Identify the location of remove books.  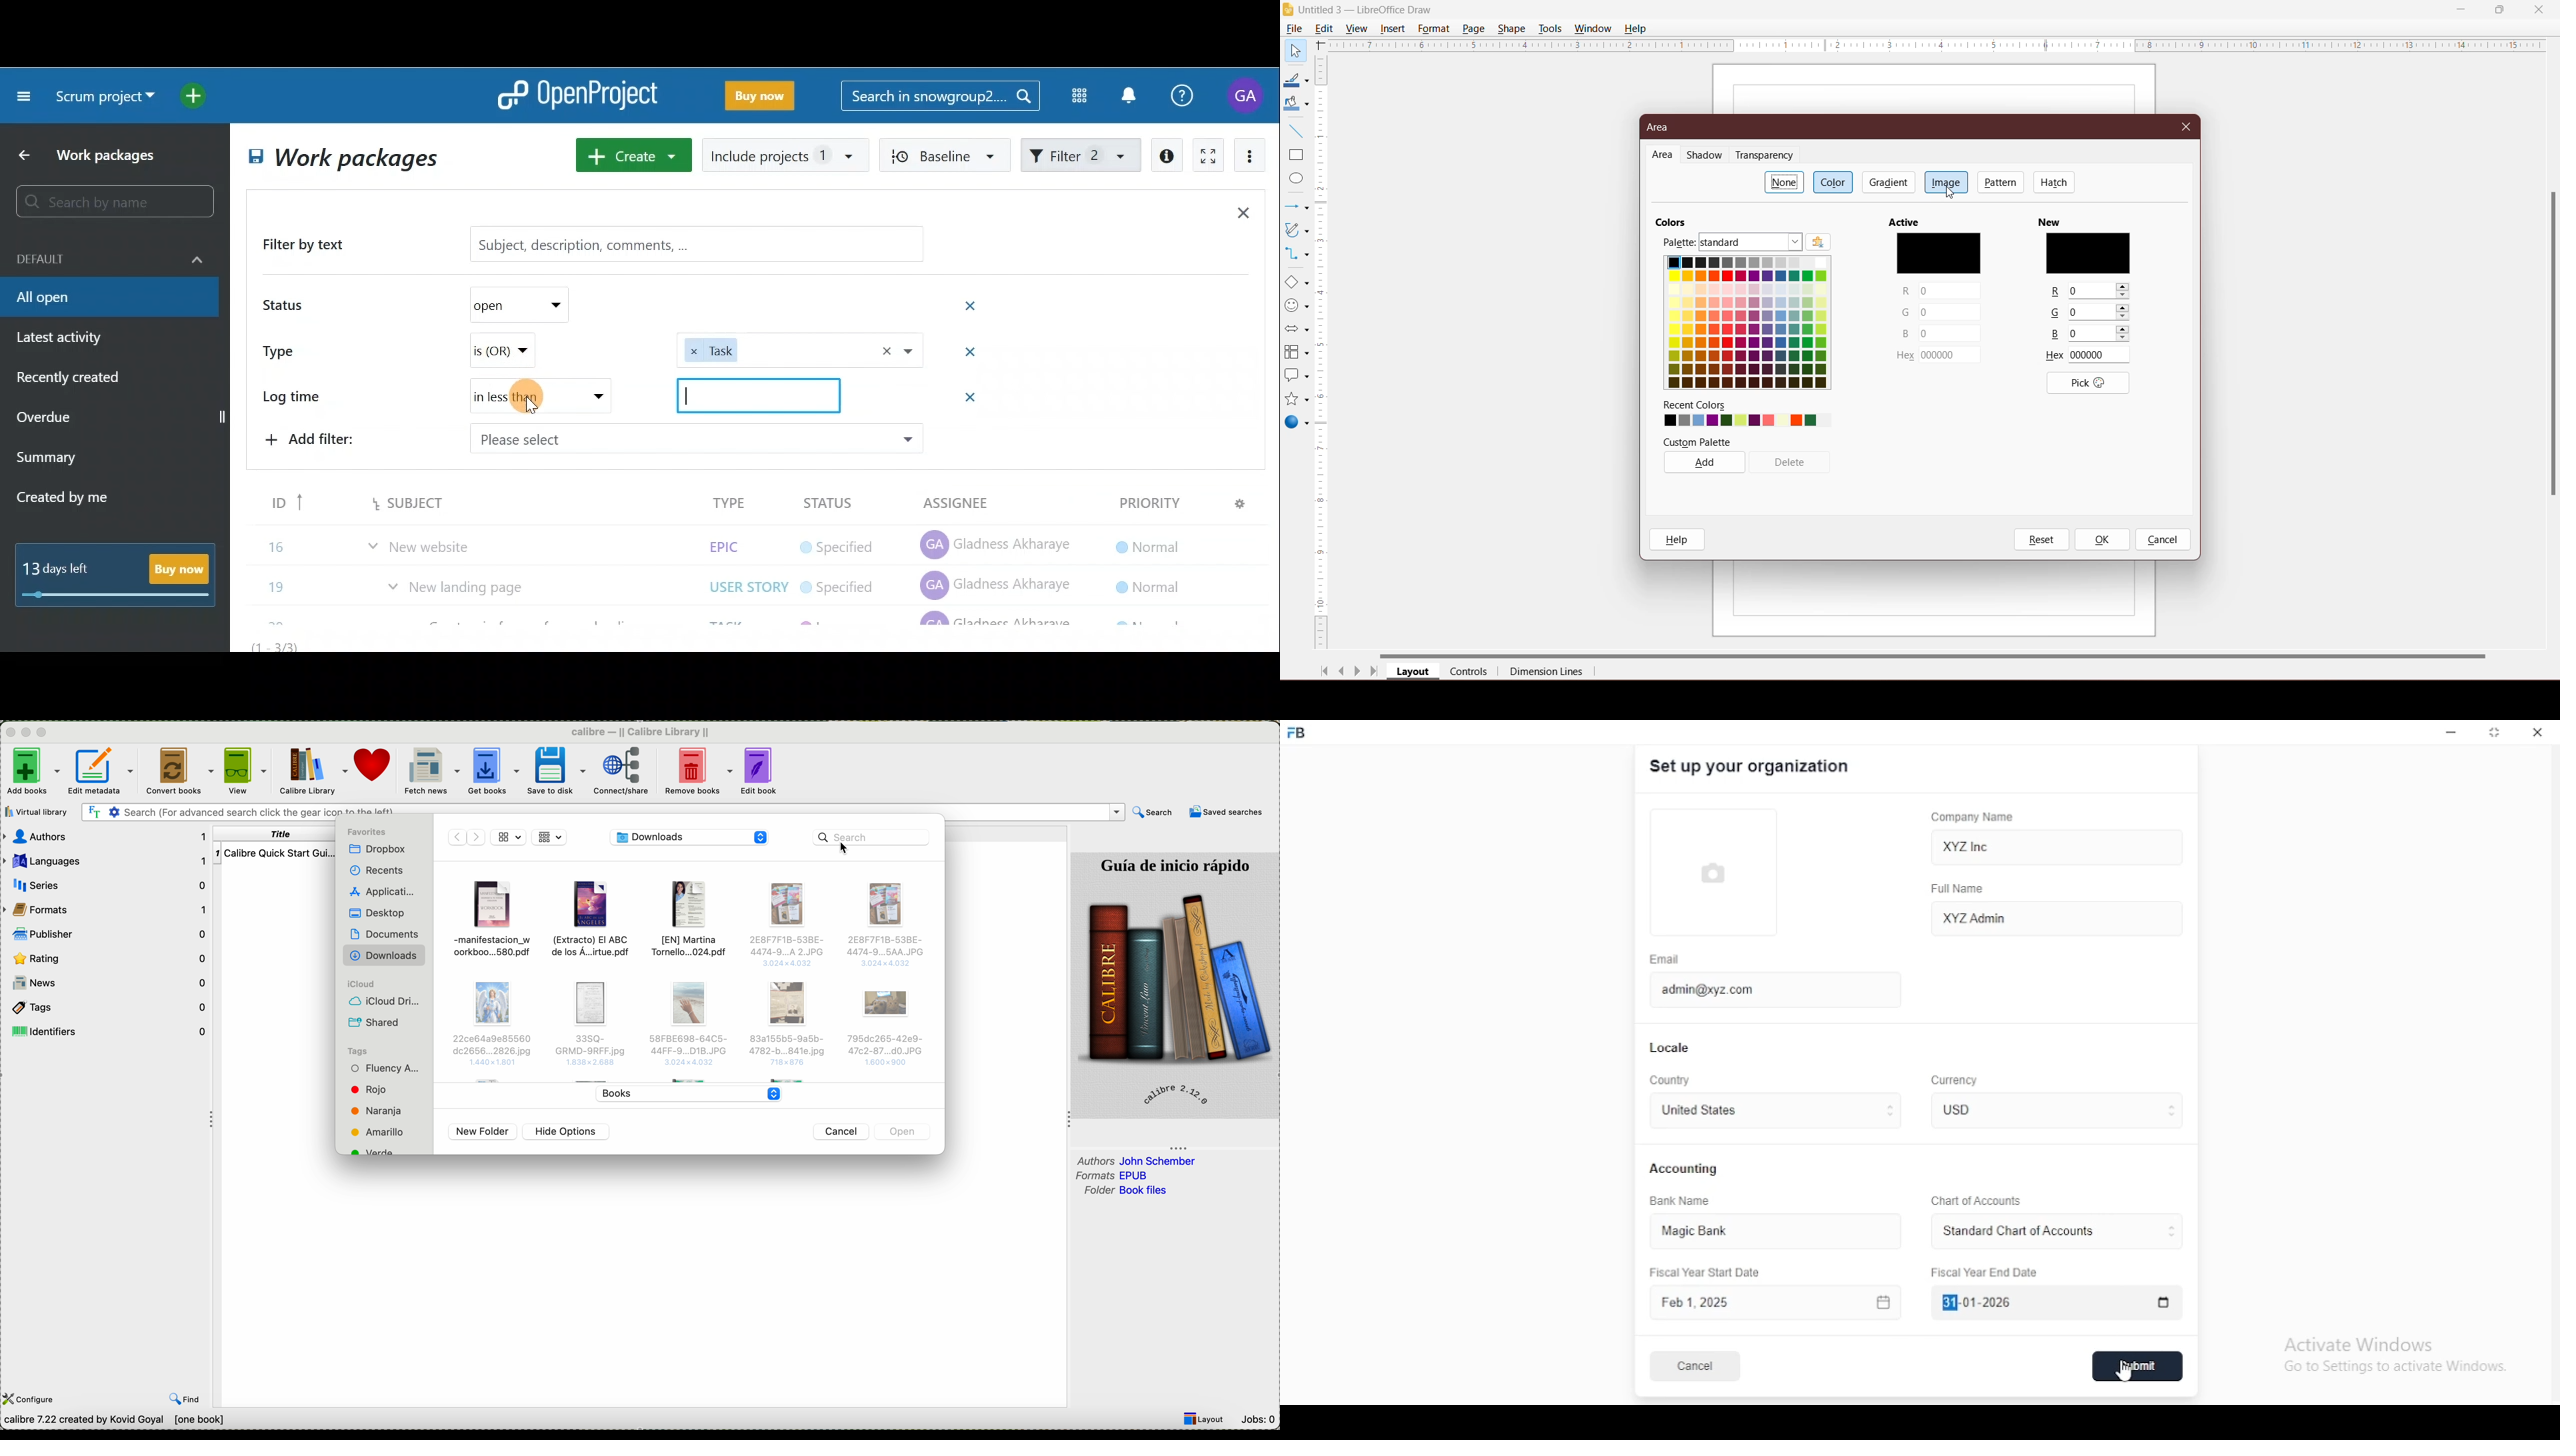
(698, 772).